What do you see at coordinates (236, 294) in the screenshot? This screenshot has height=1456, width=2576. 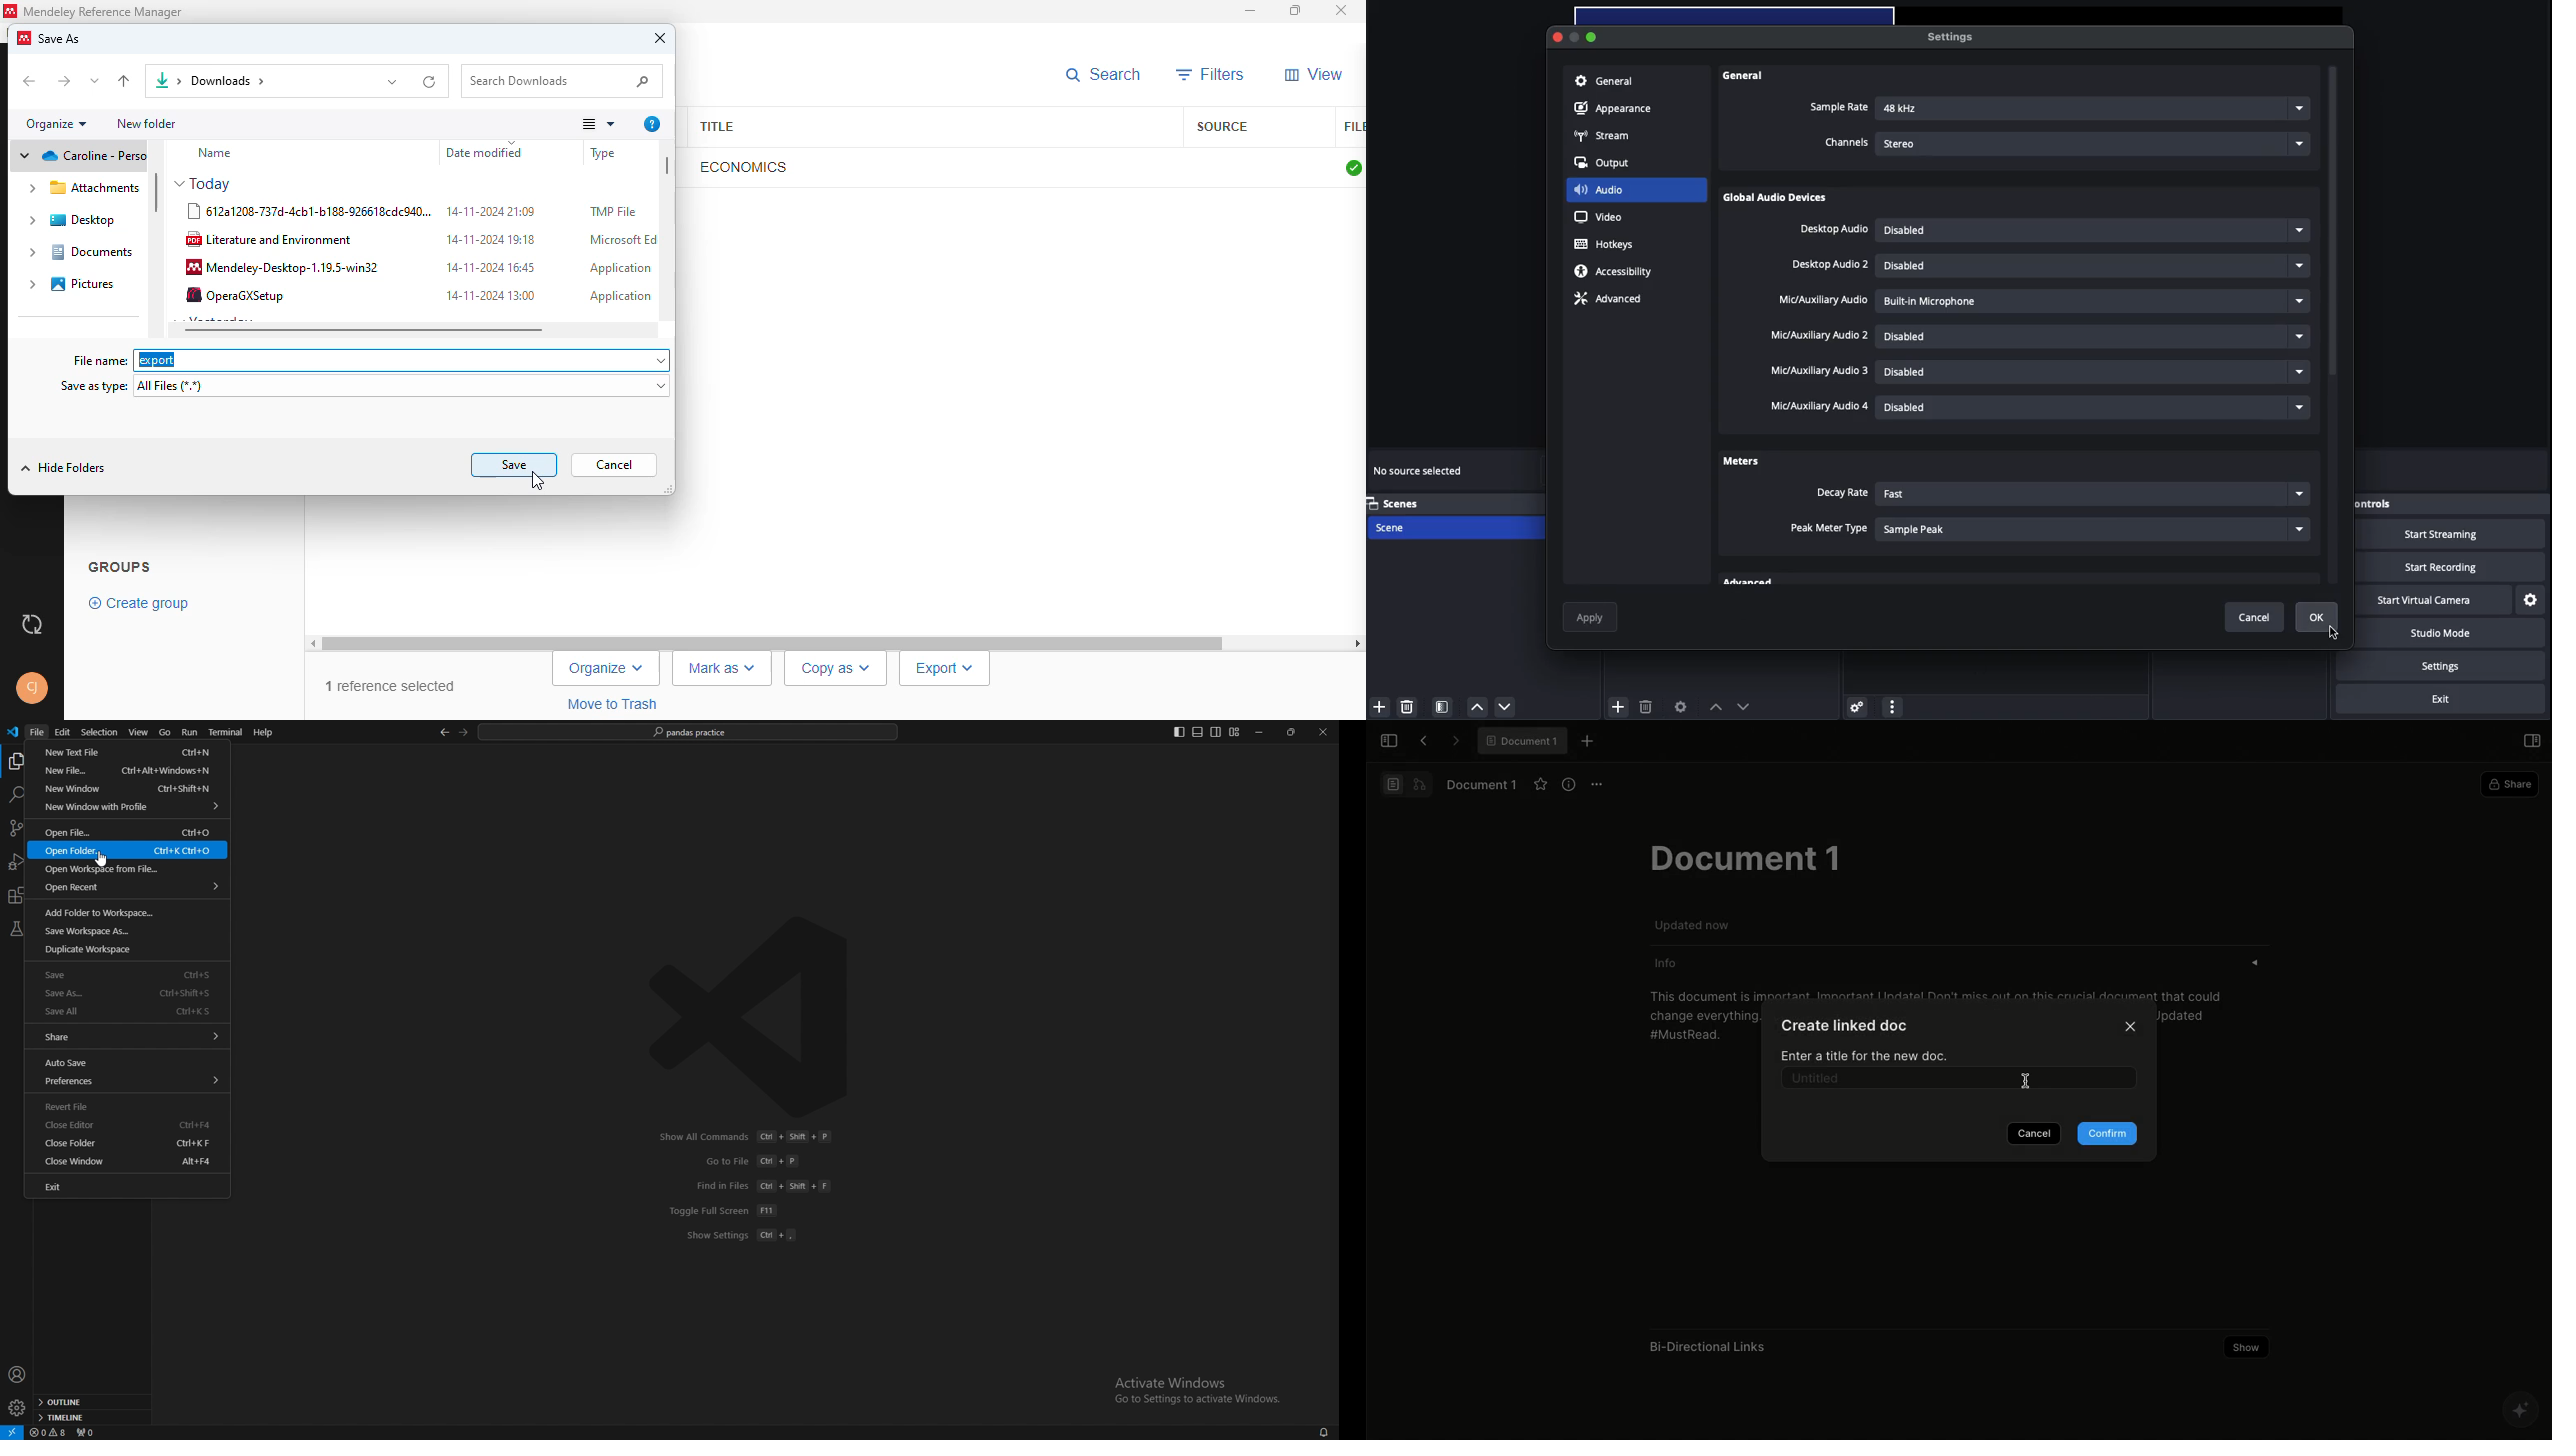 I see `operaGXsetup` at bounding box center [236, 294].